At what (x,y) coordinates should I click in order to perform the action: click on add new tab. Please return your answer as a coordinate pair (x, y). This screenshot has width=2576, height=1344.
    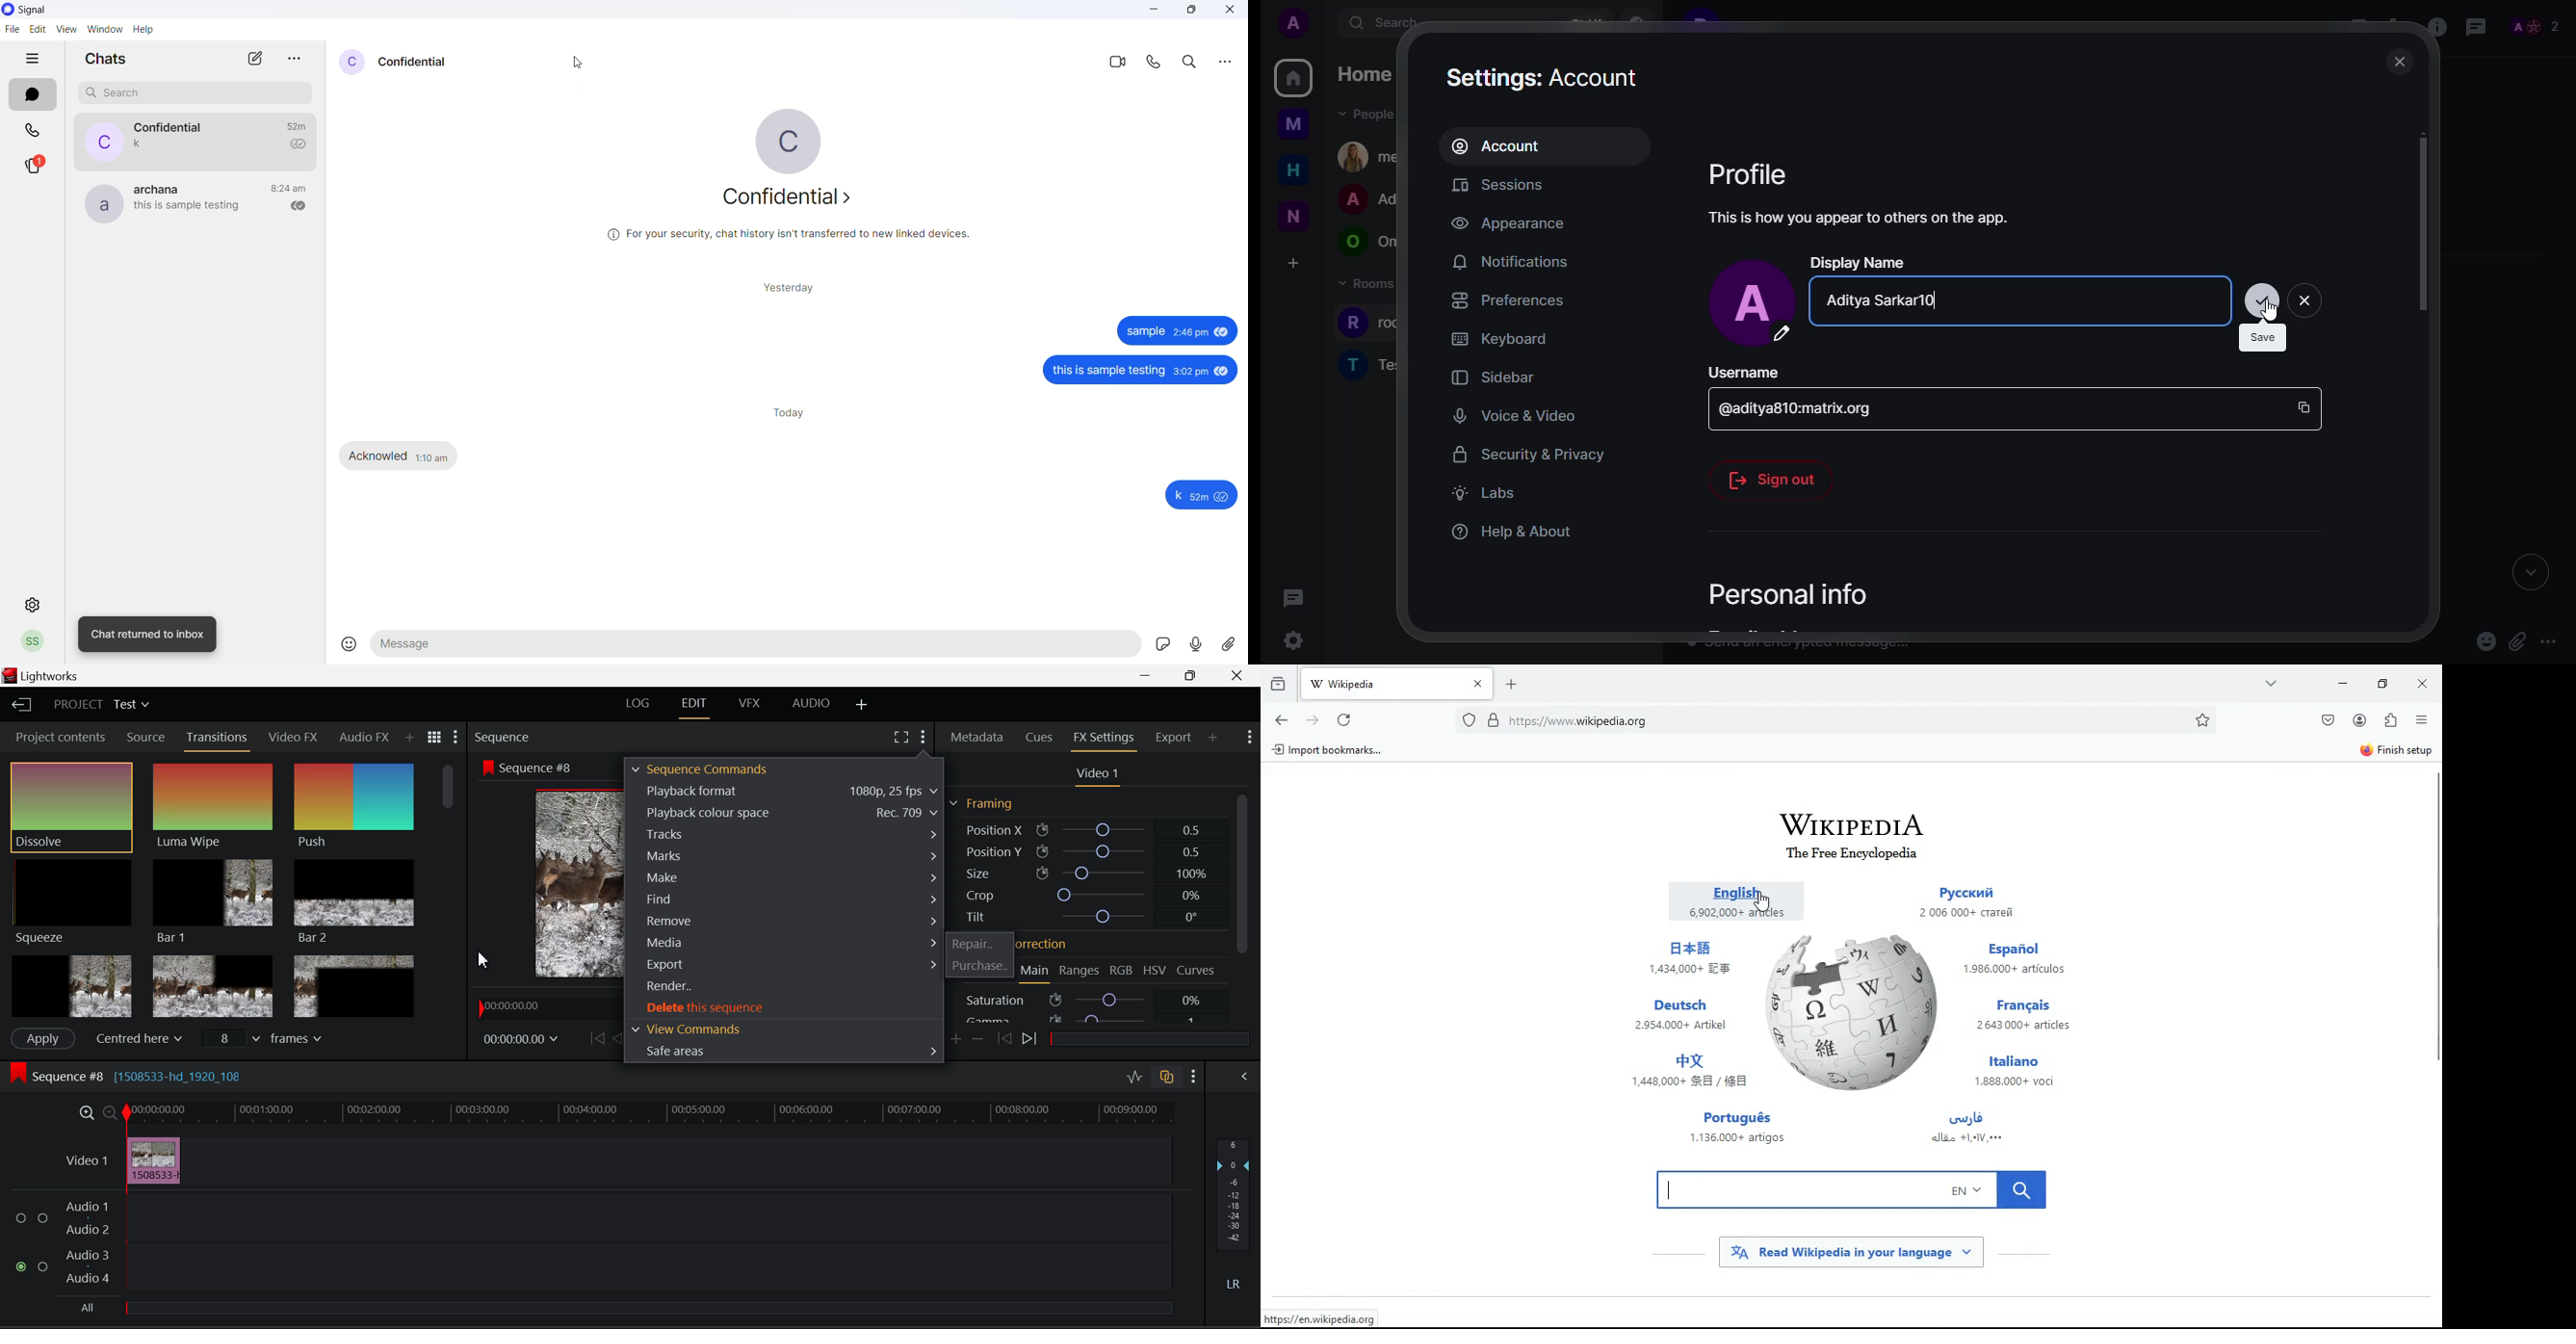
    Looking at the image, I should click on (1515, 683).